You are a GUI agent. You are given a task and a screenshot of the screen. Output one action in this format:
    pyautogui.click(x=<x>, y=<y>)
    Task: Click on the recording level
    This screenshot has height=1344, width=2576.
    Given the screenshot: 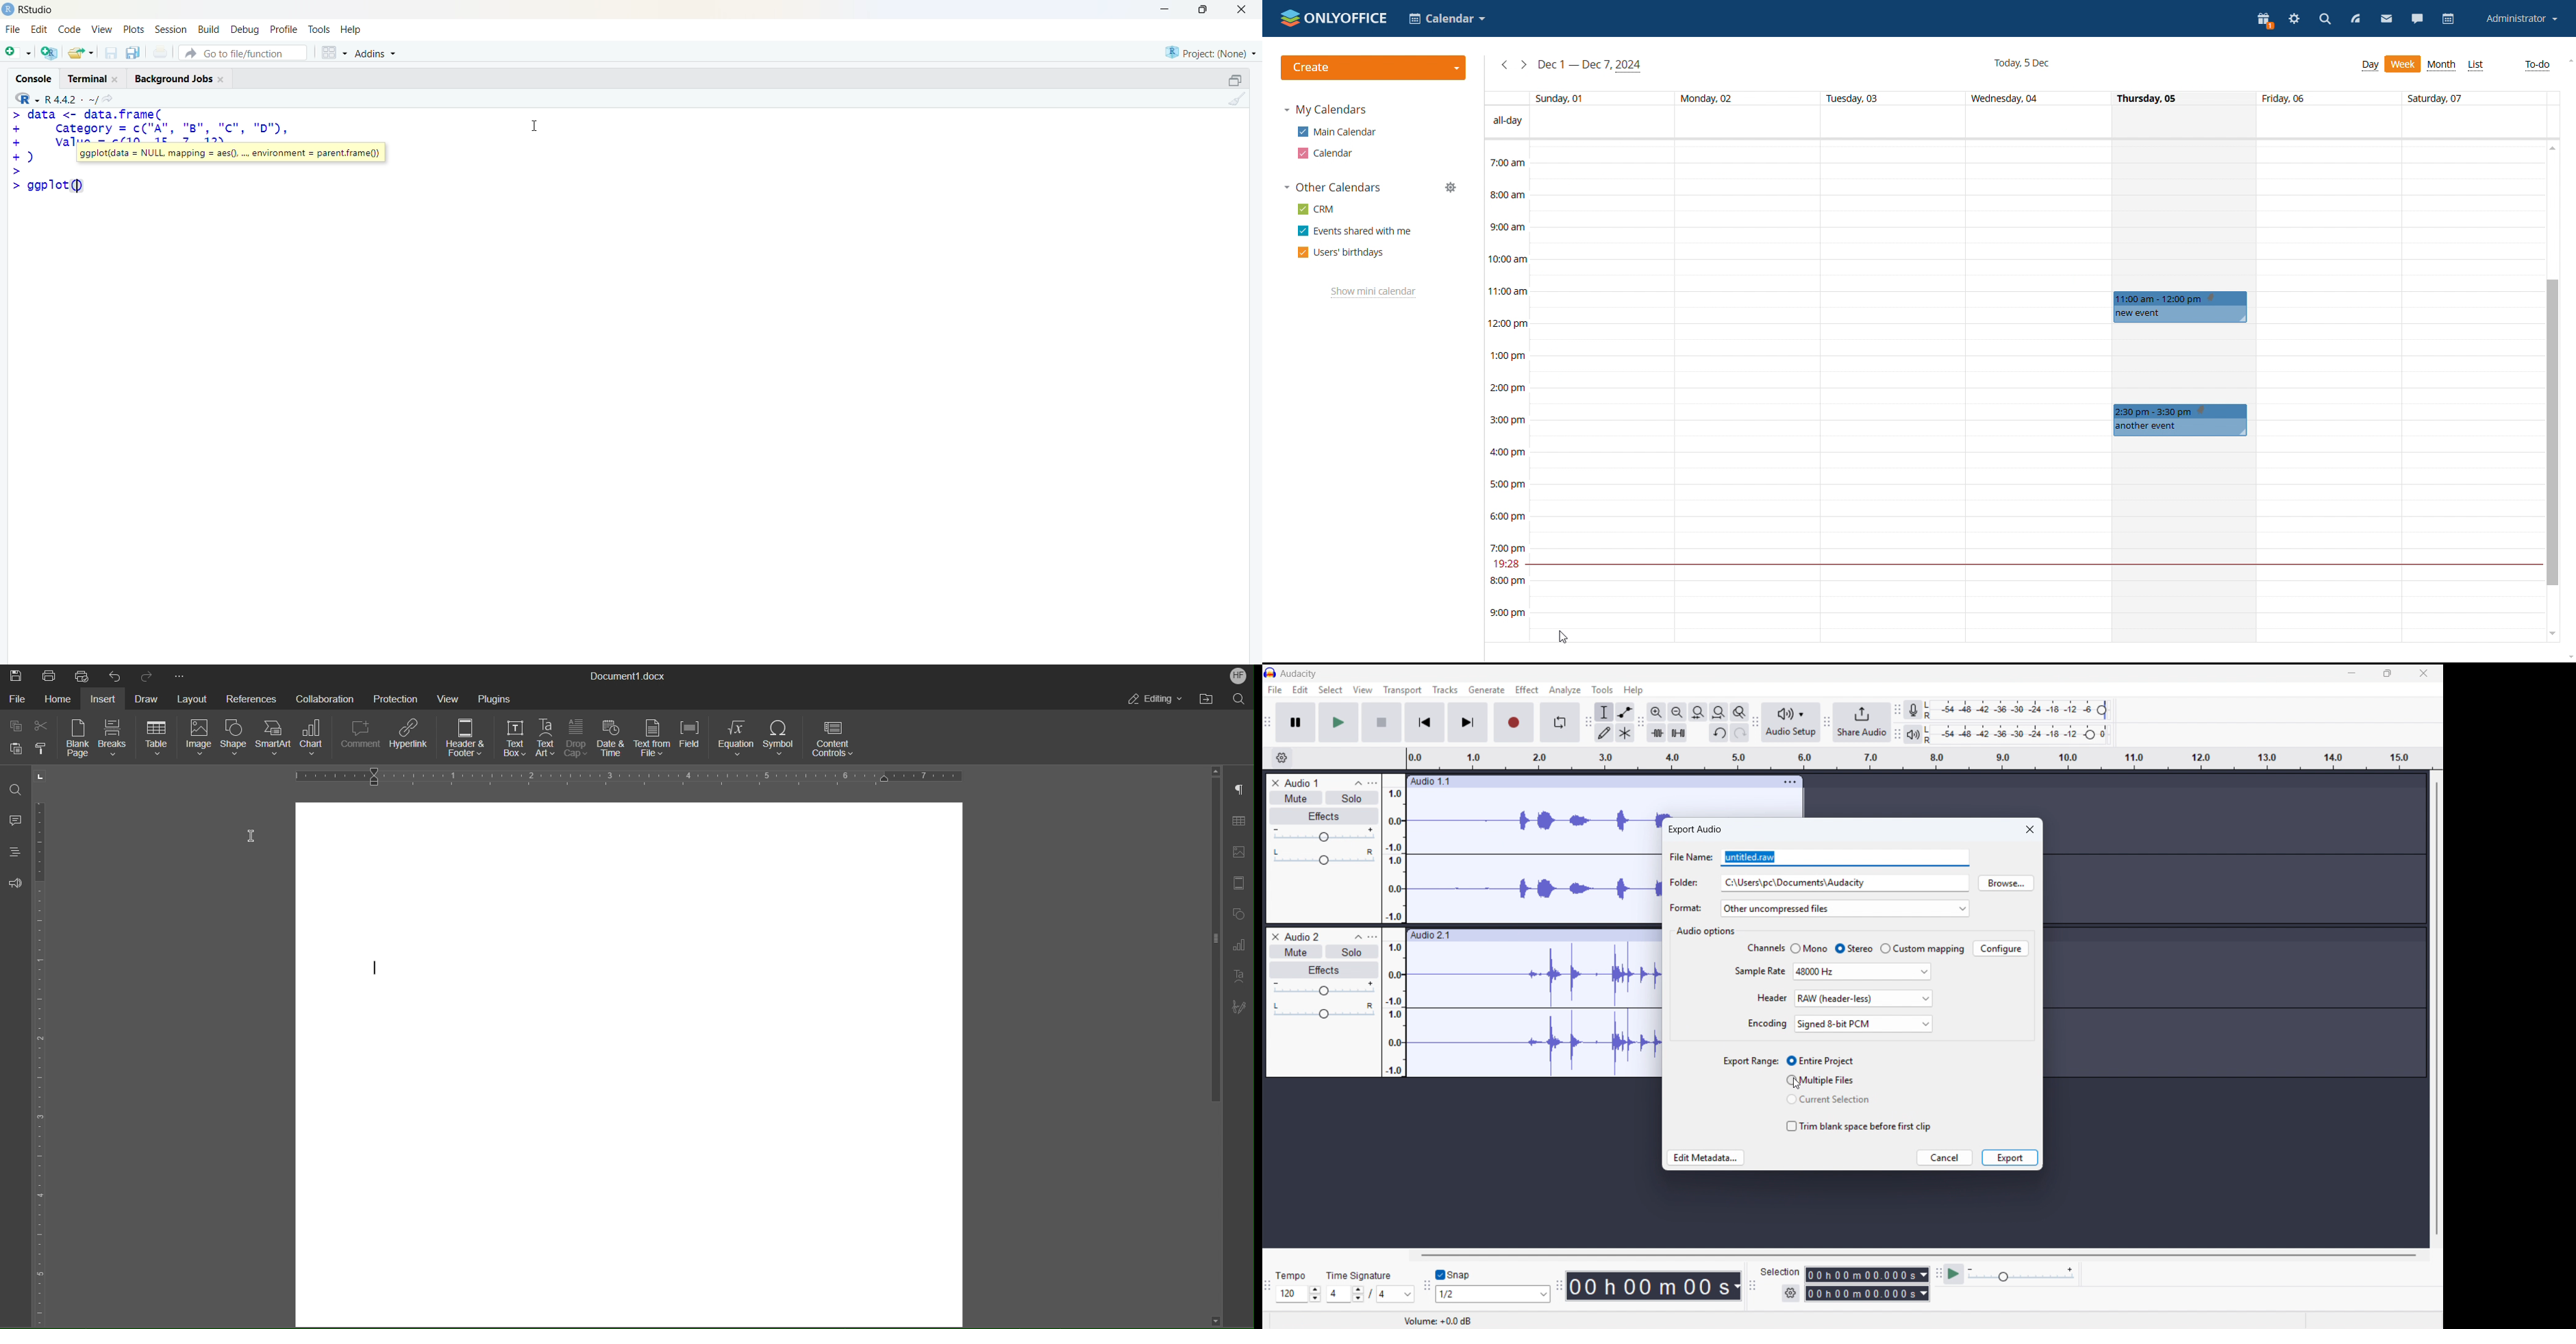 What is the action you would take?
    pyautogui.click(x=2020, y=710)
    